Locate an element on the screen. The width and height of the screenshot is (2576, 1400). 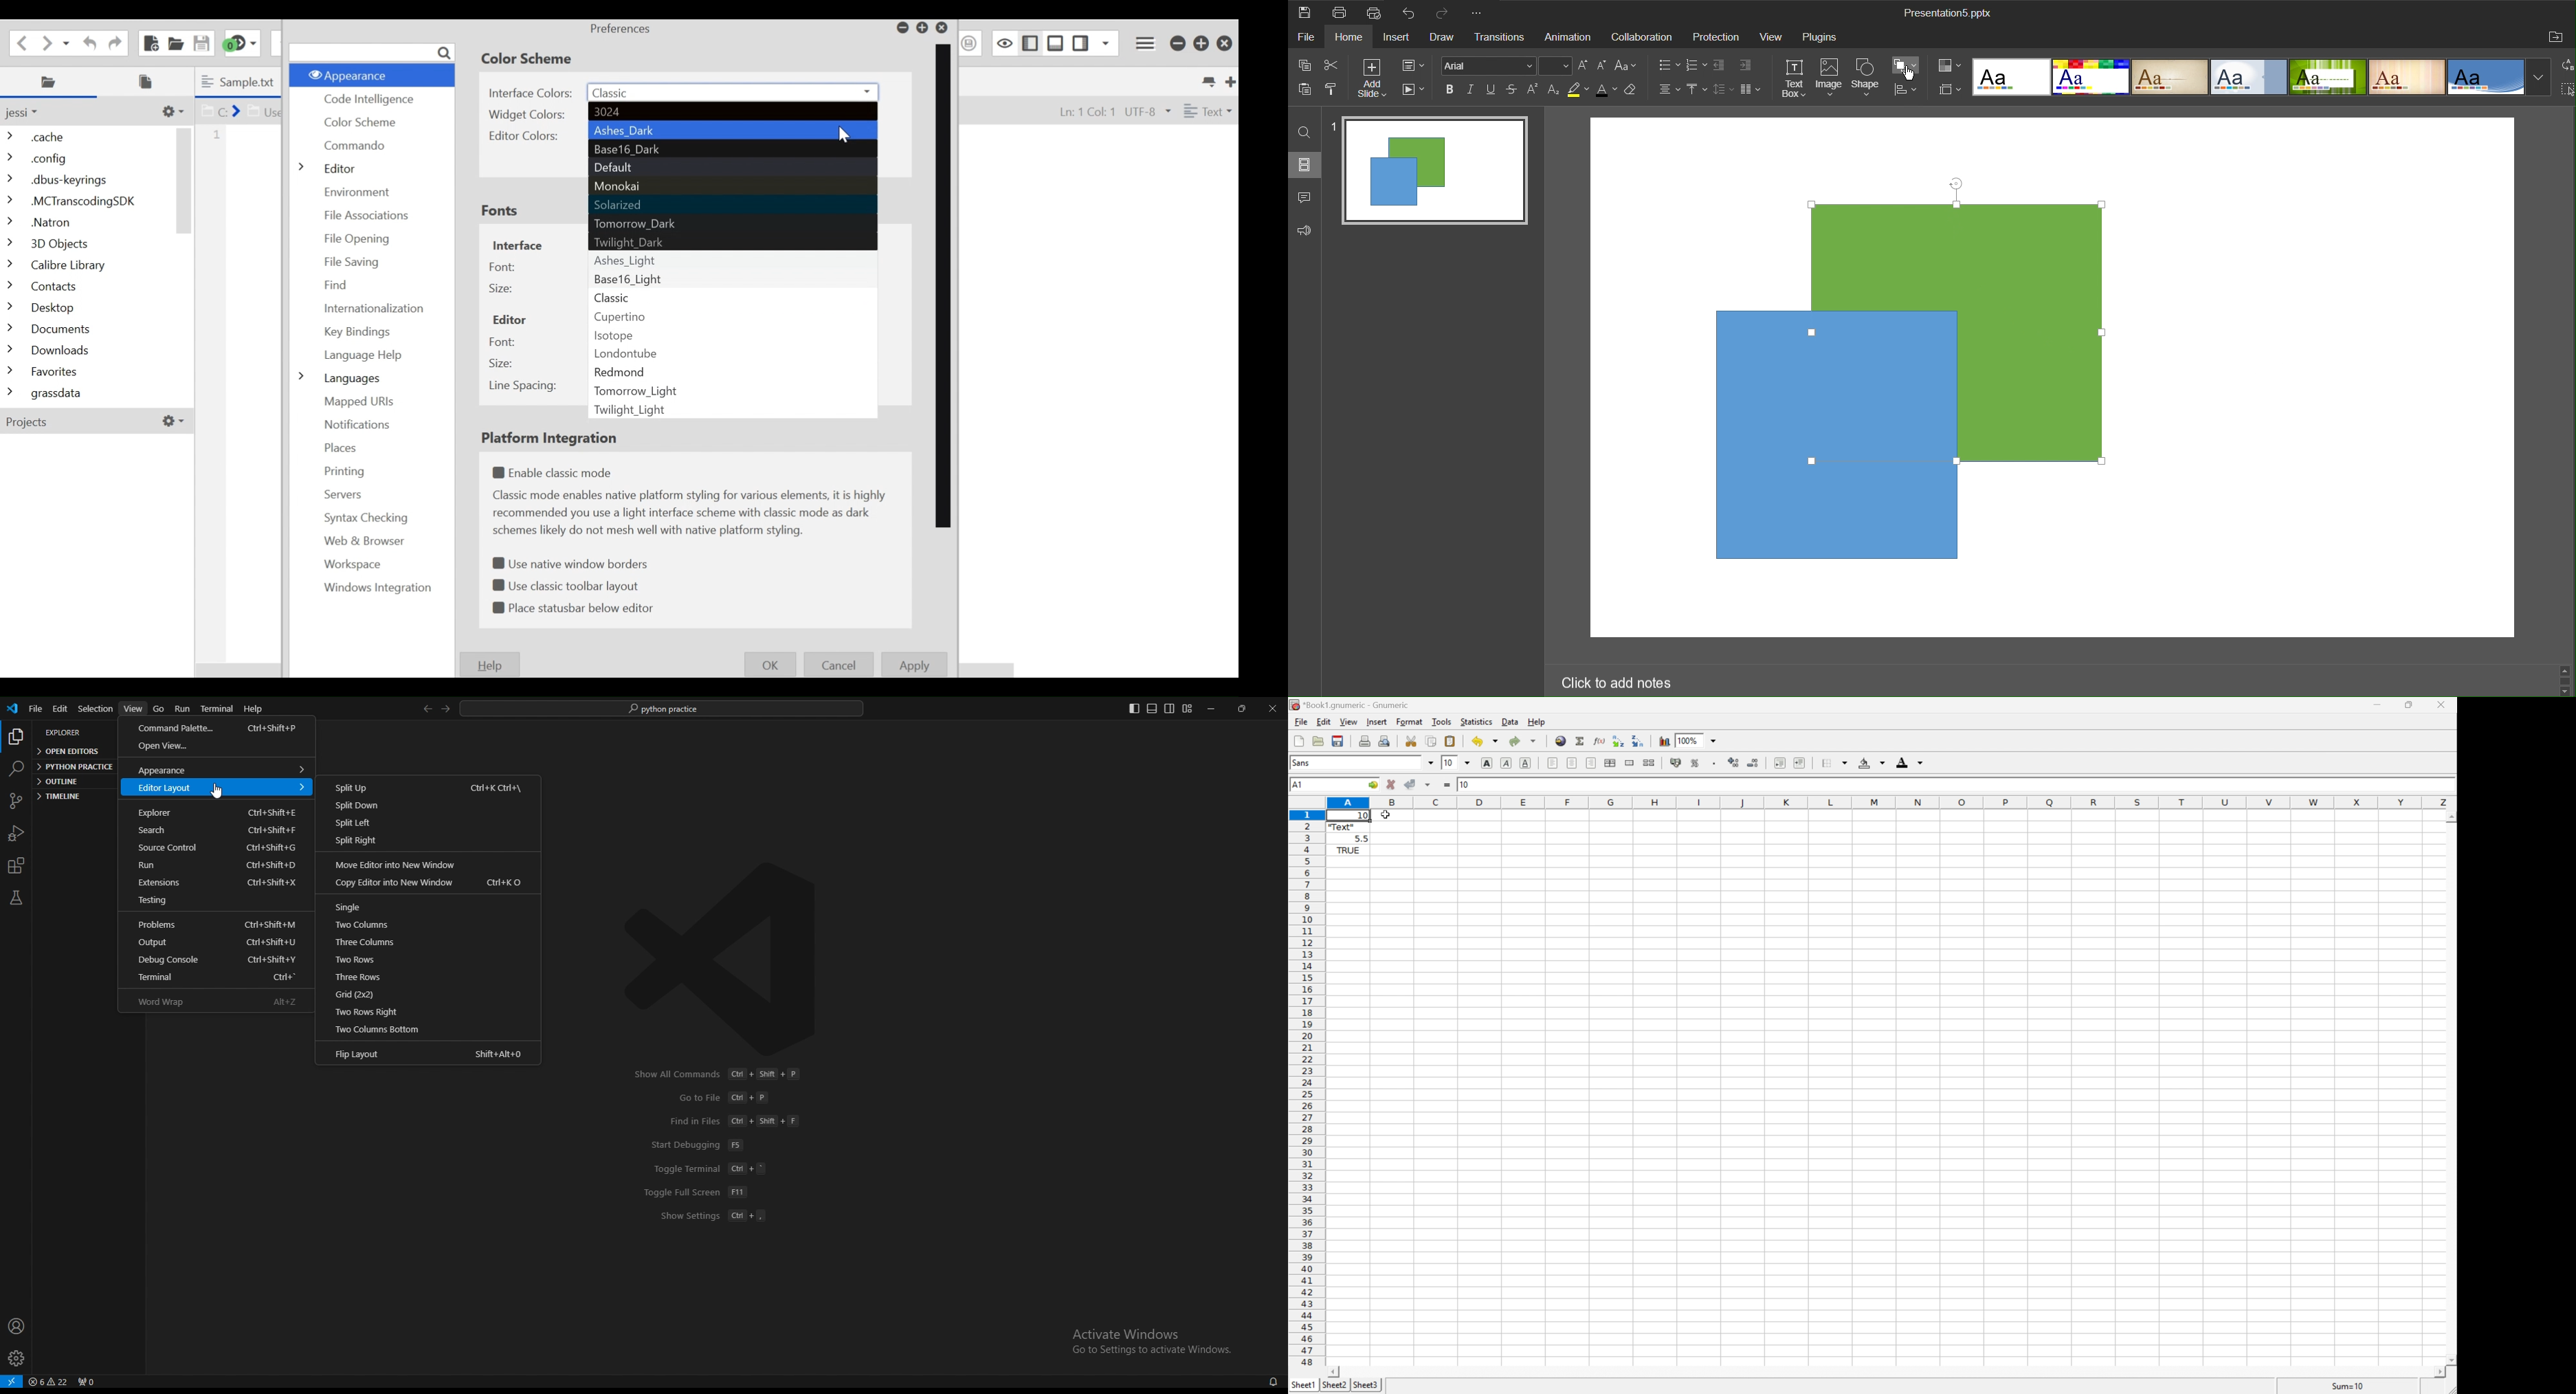
Borders is located at coordinates (1834, 762).